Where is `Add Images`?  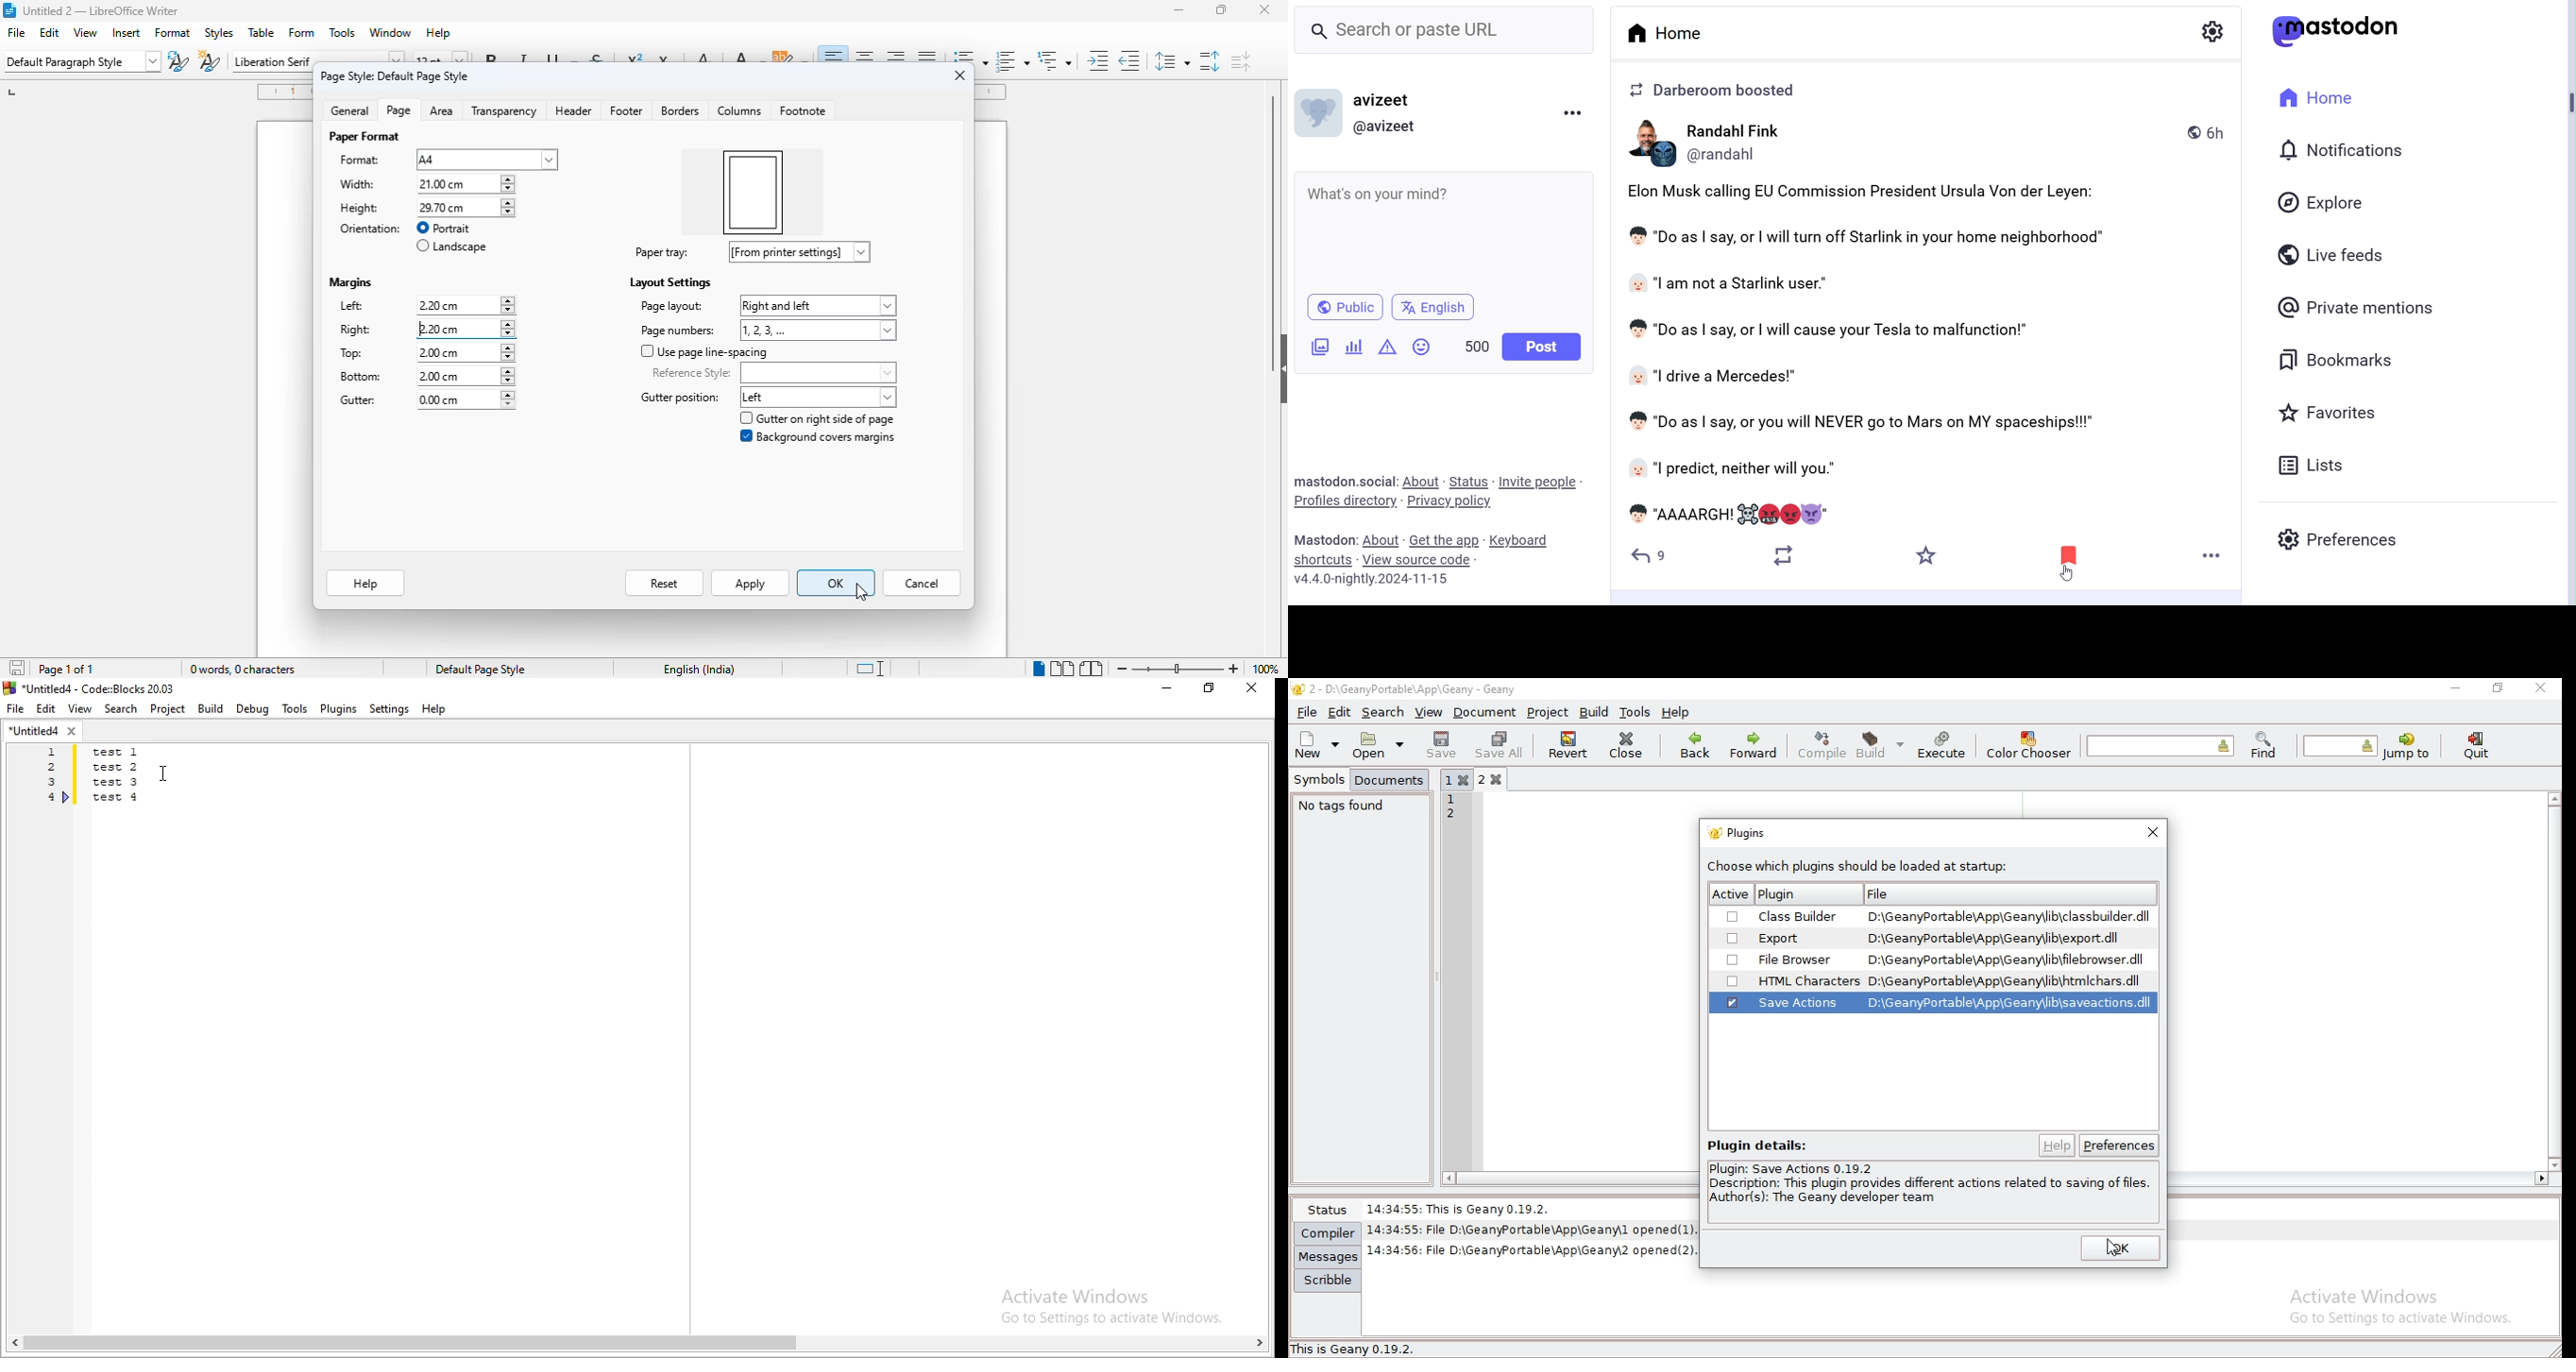 Add Images is located at coordinates (1318, 347).